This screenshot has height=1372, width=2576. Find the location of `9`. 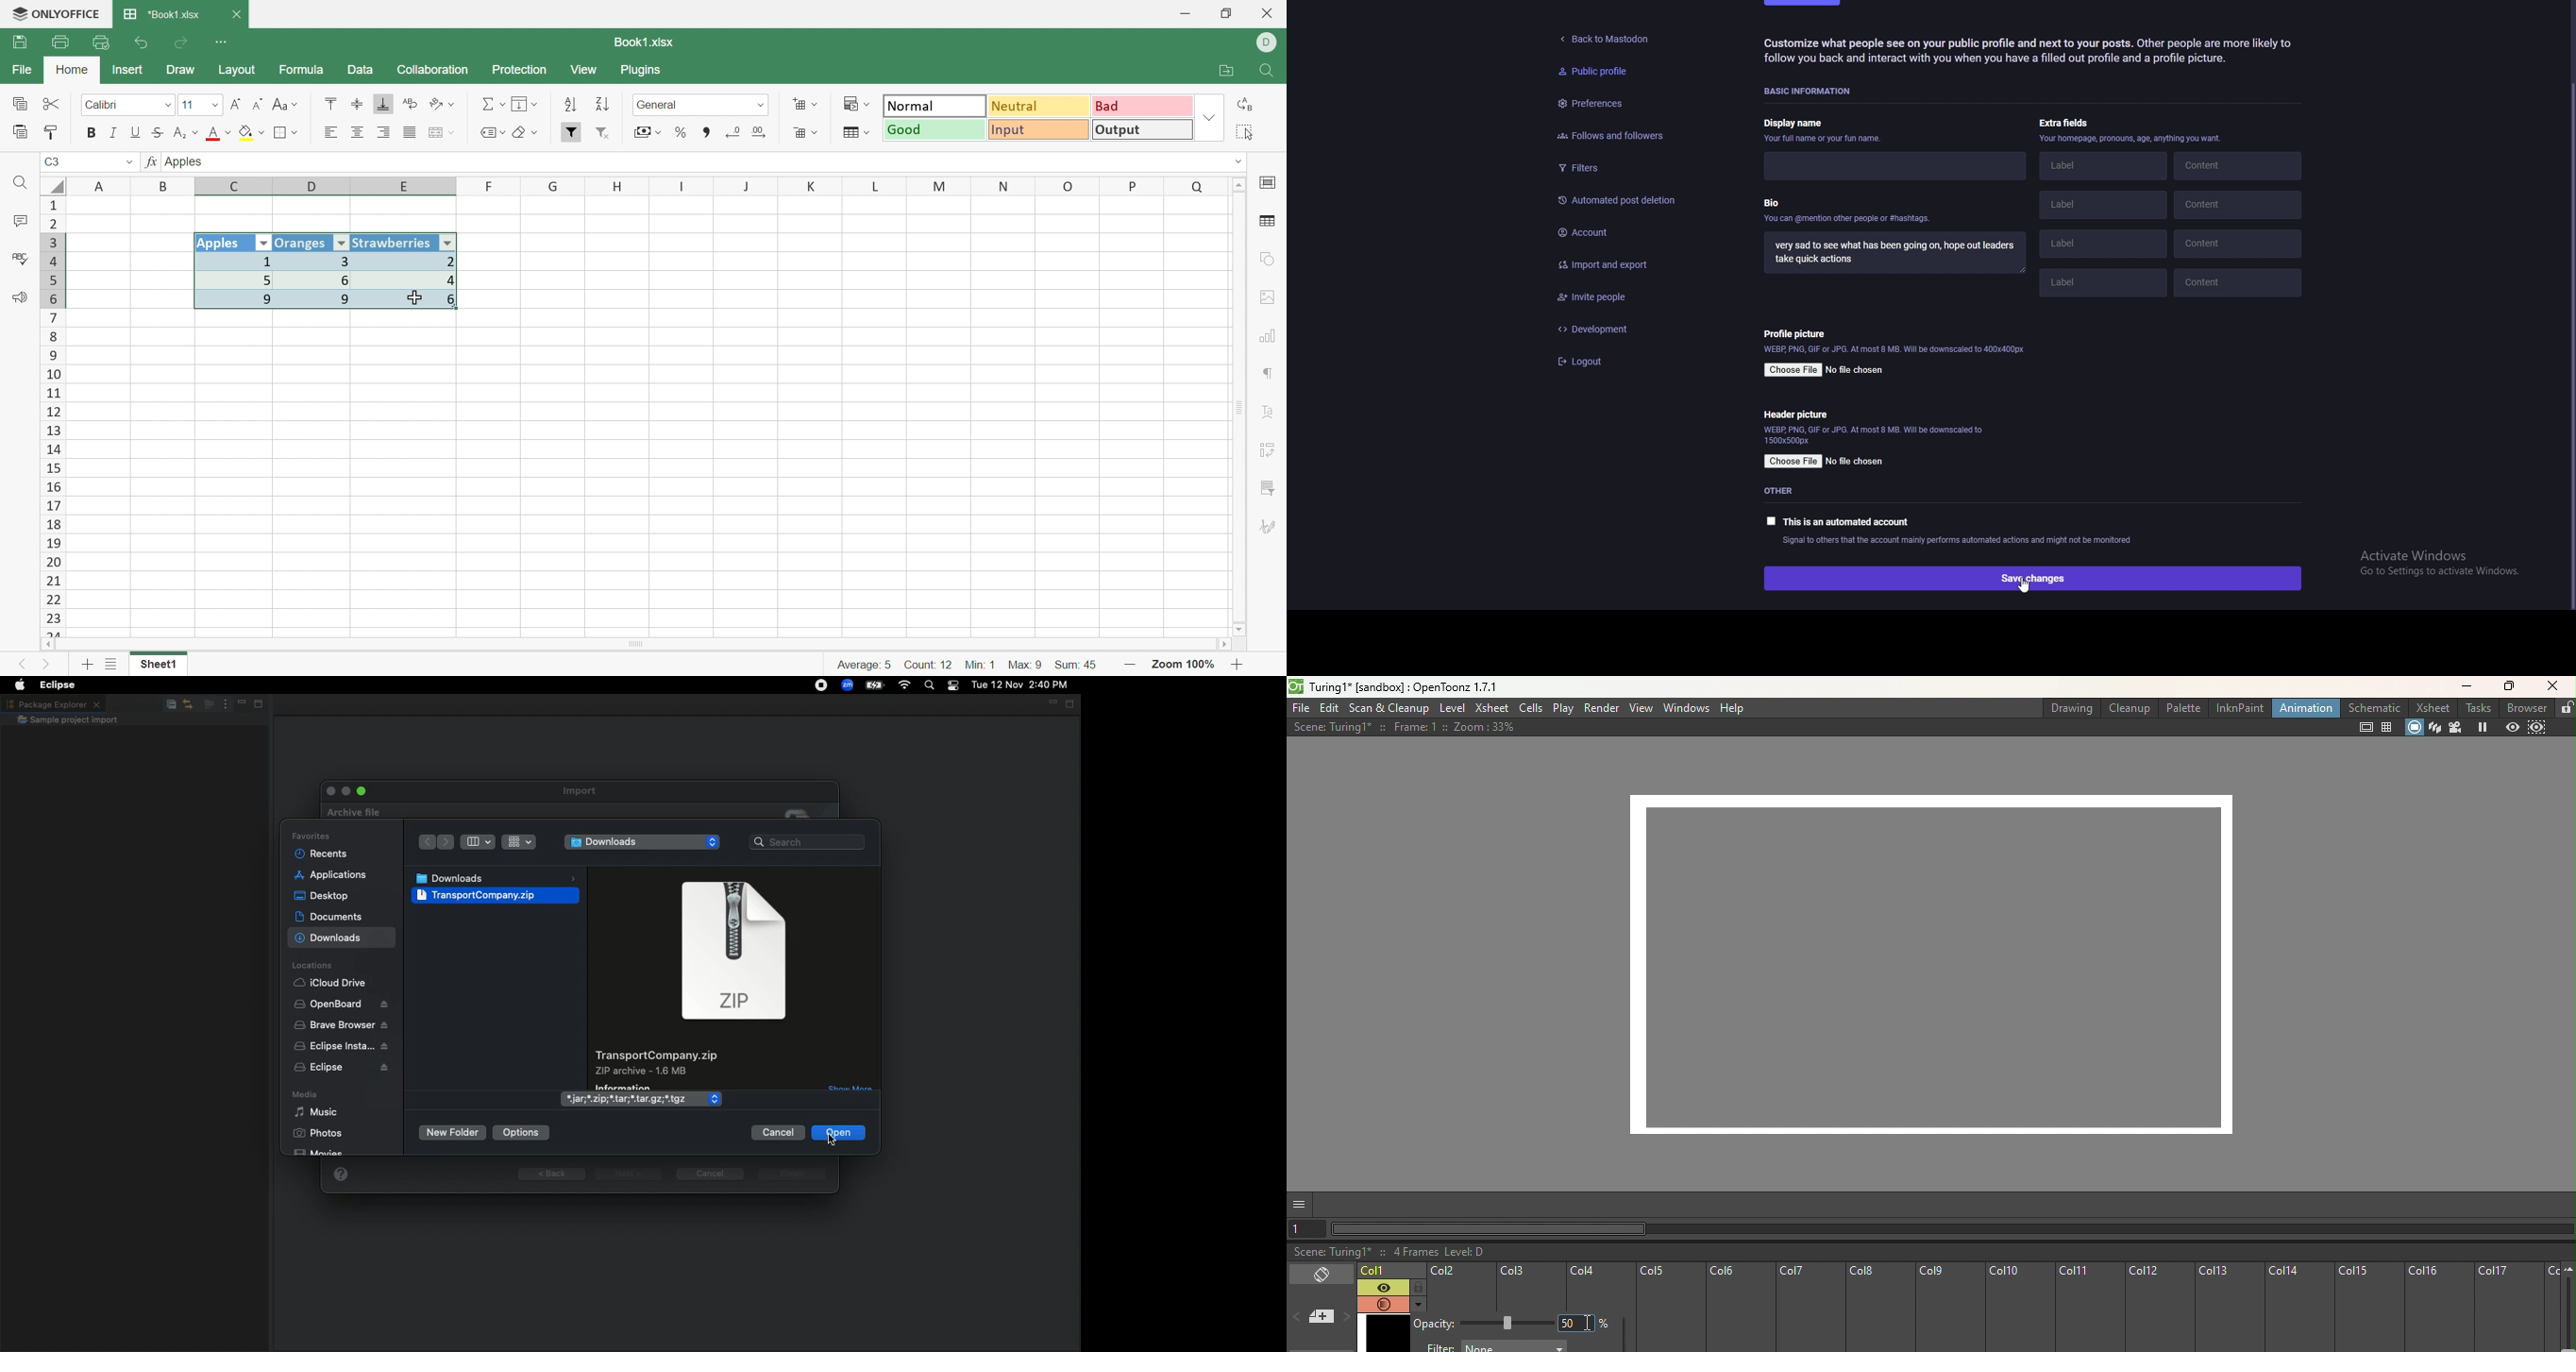

9 is located at coordinates (321, 300).